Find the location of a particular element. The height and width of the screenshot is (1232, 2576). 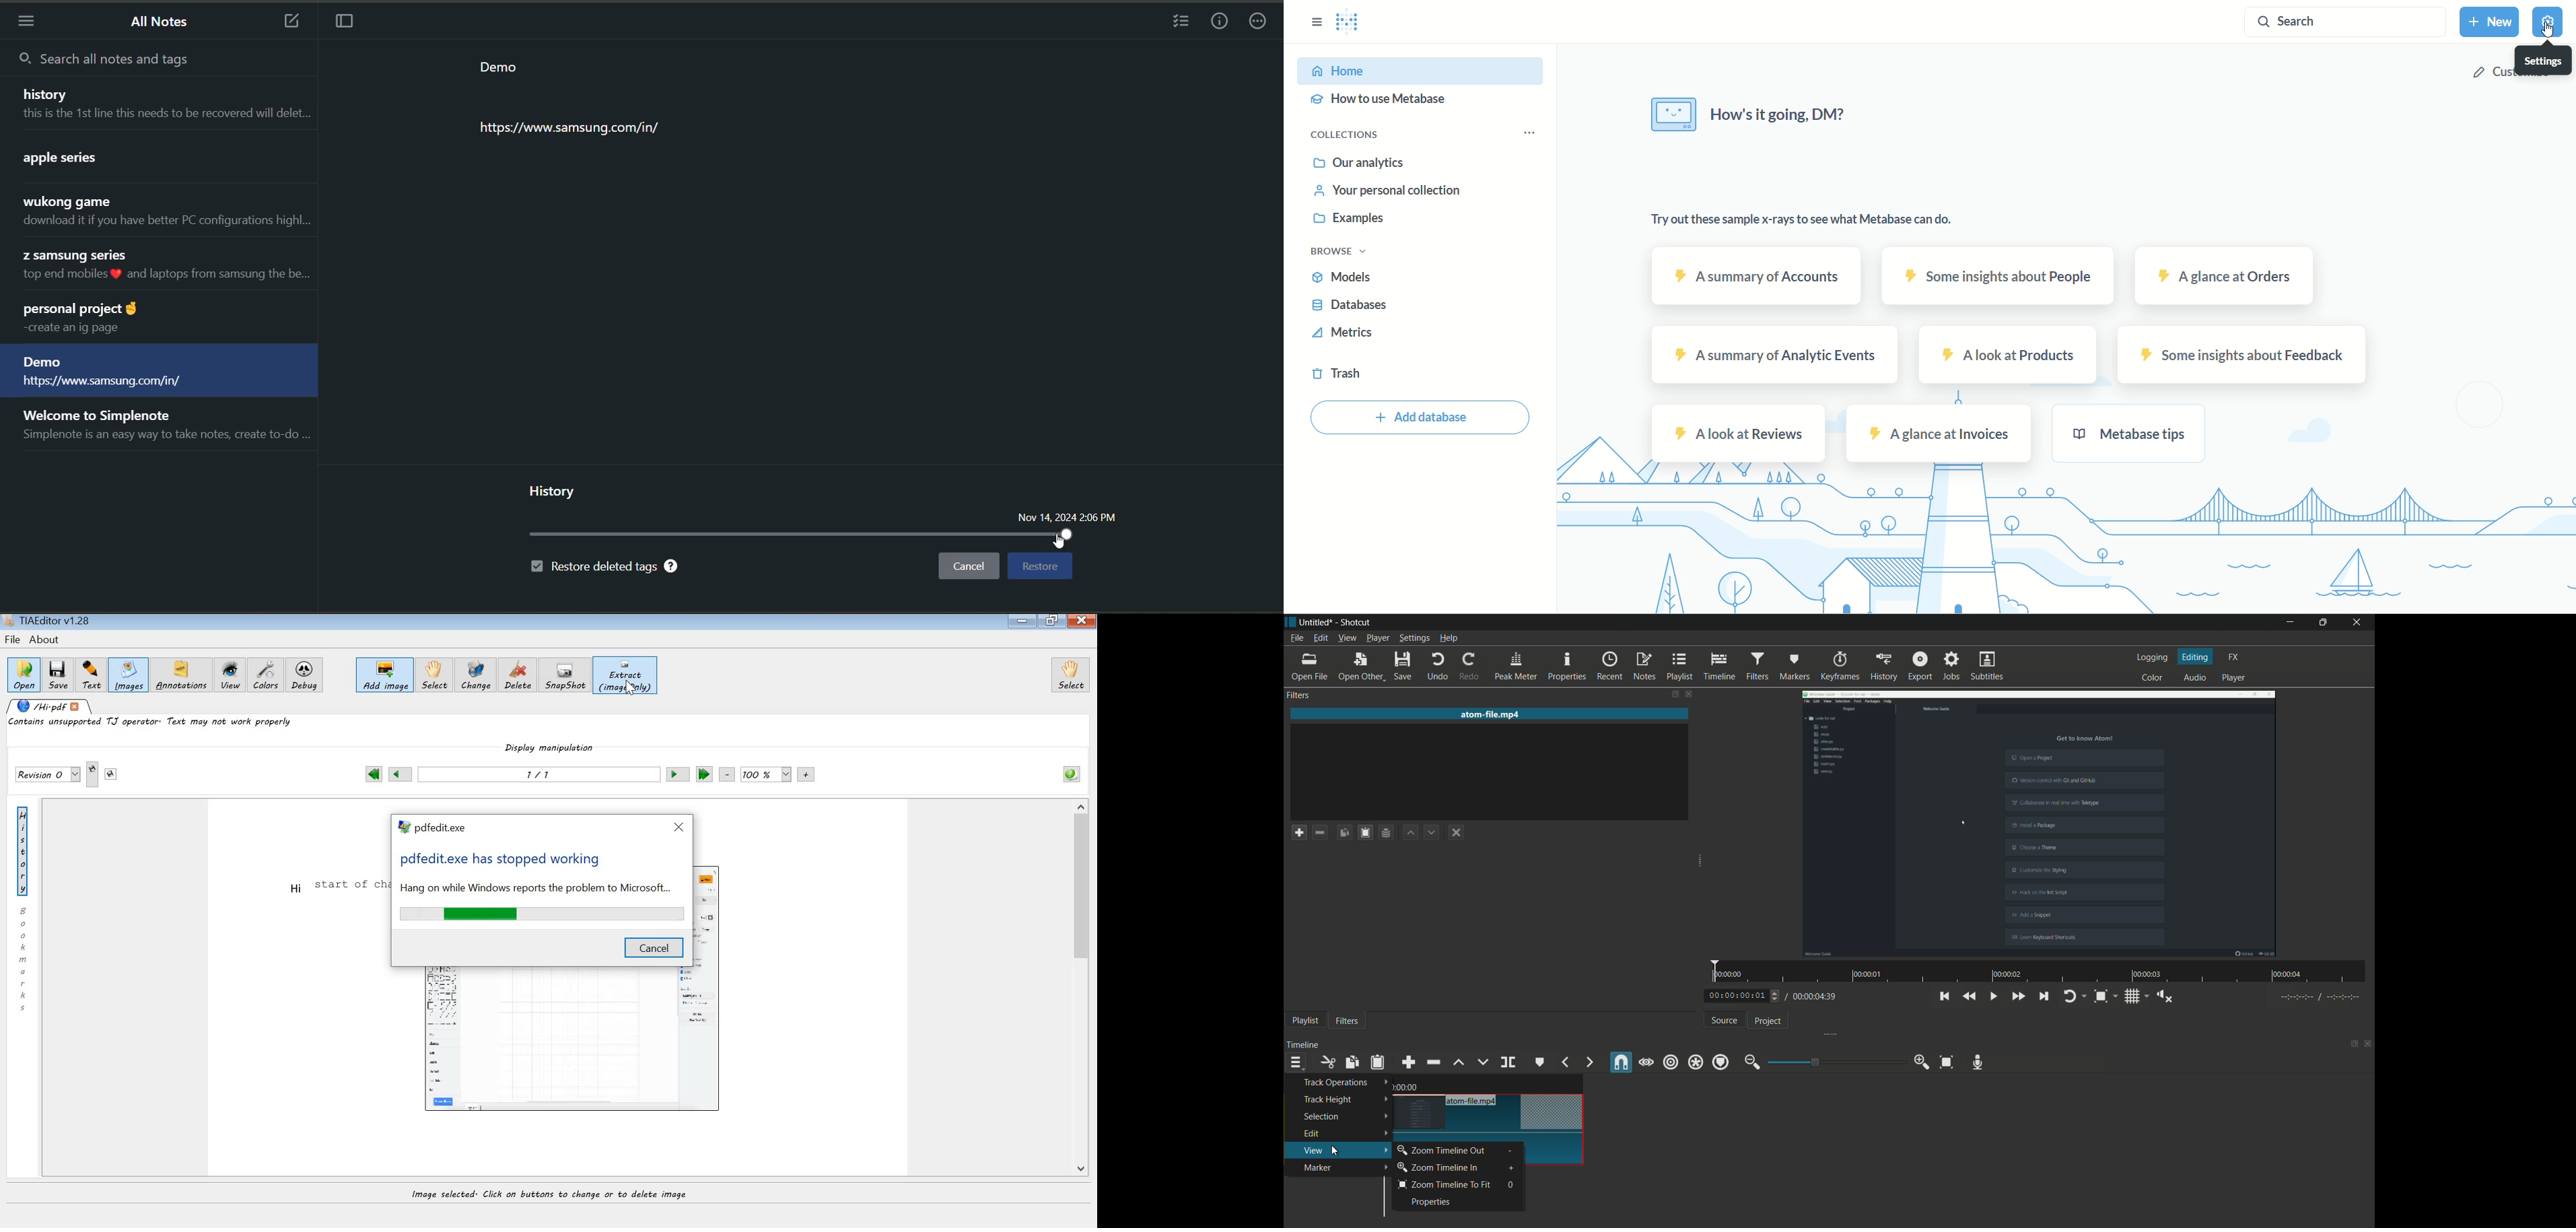

toggle zoom is located at coordinates (2100, 996).